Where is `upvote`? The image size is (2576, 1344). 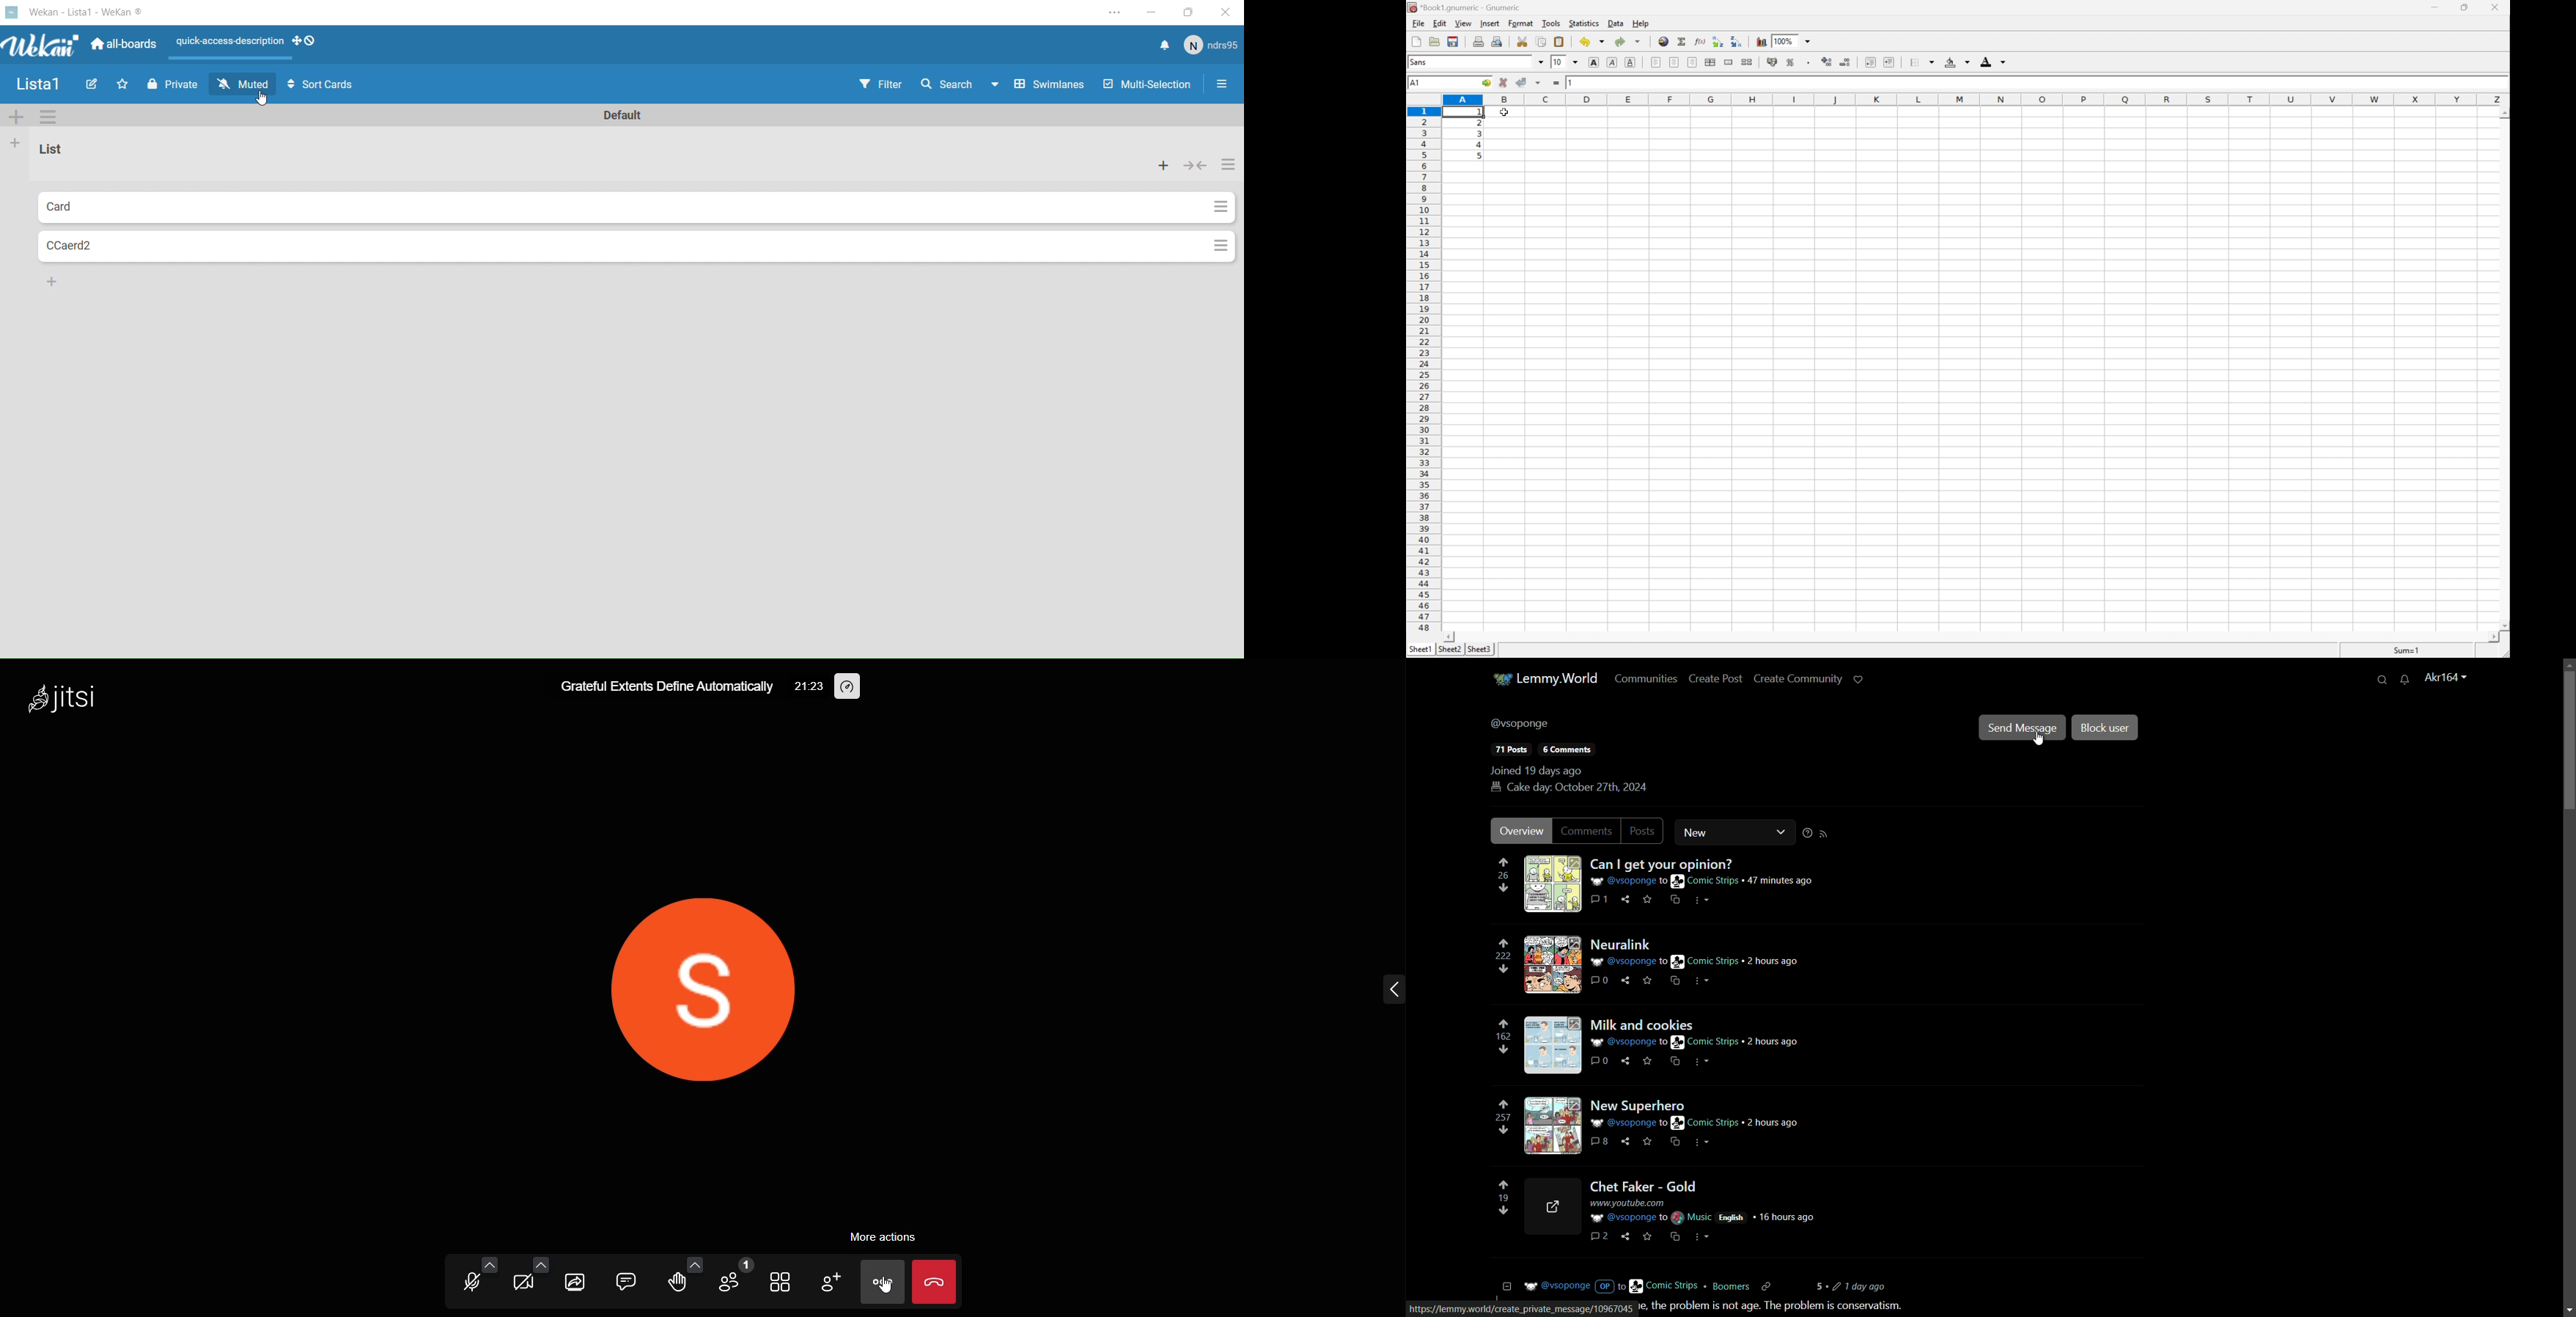
upvote is located at coordinates (1504, 863).